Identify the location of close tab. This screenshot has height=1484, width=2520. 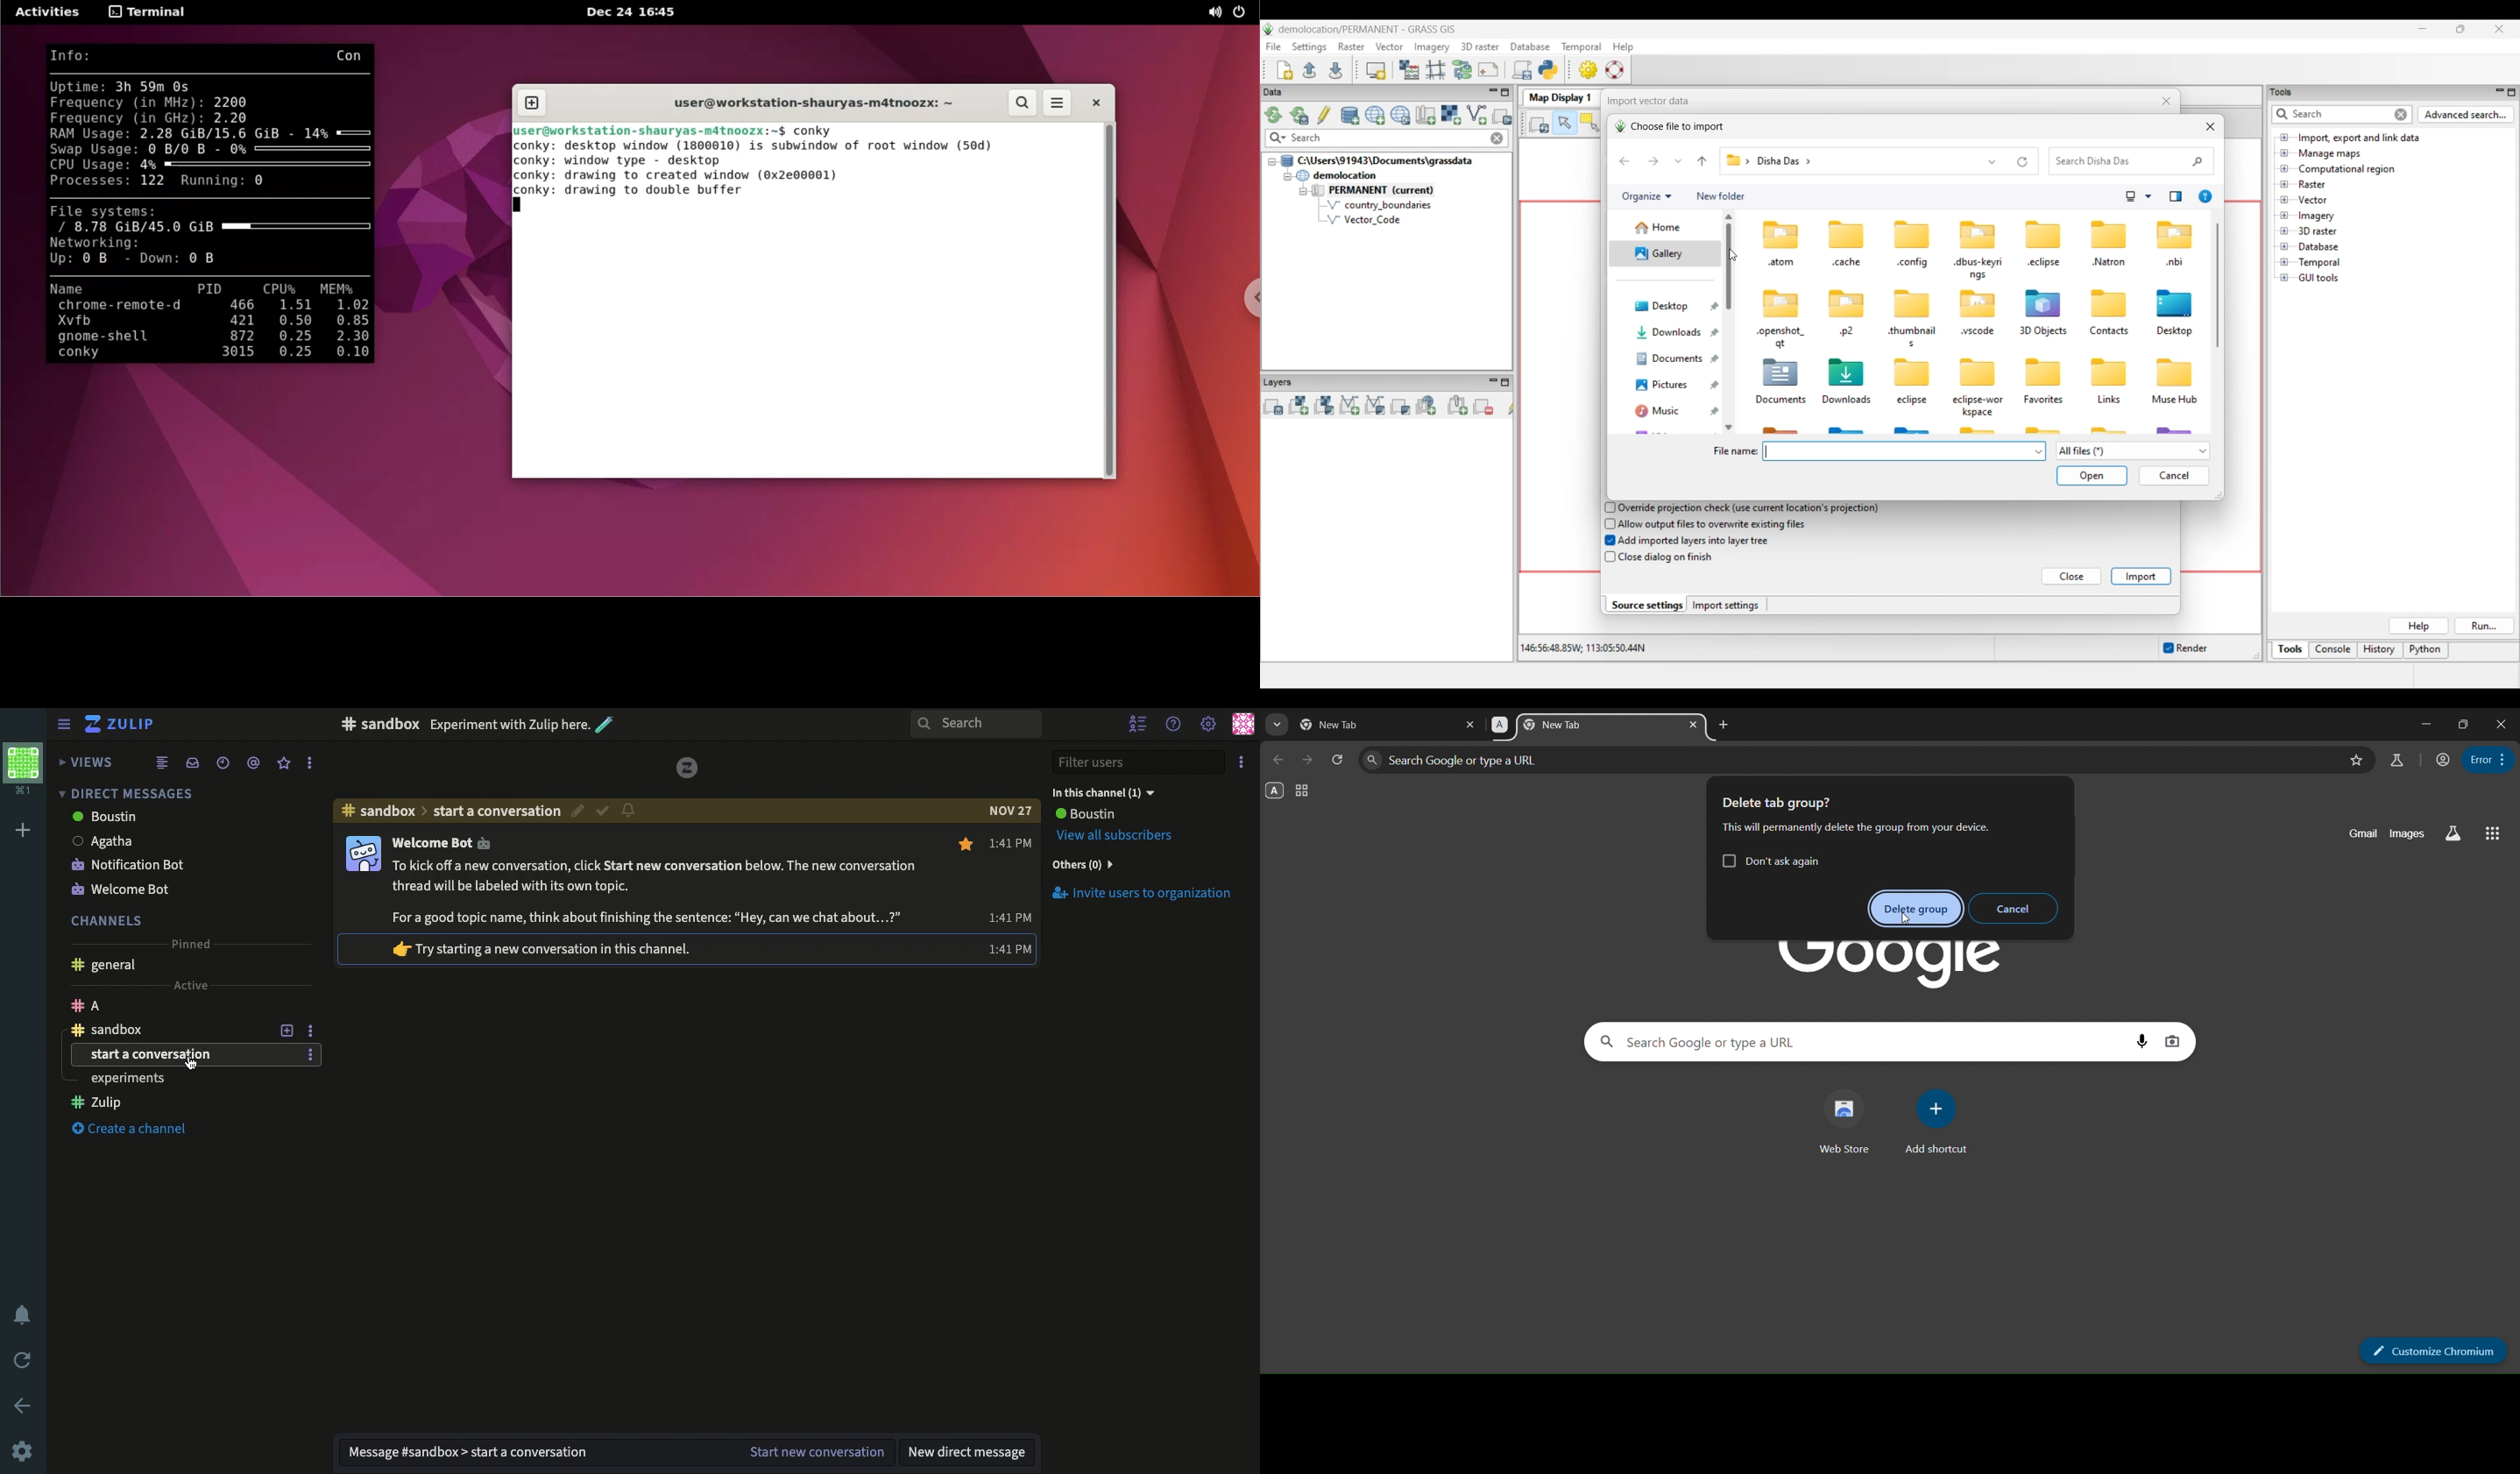
(1471, 724).